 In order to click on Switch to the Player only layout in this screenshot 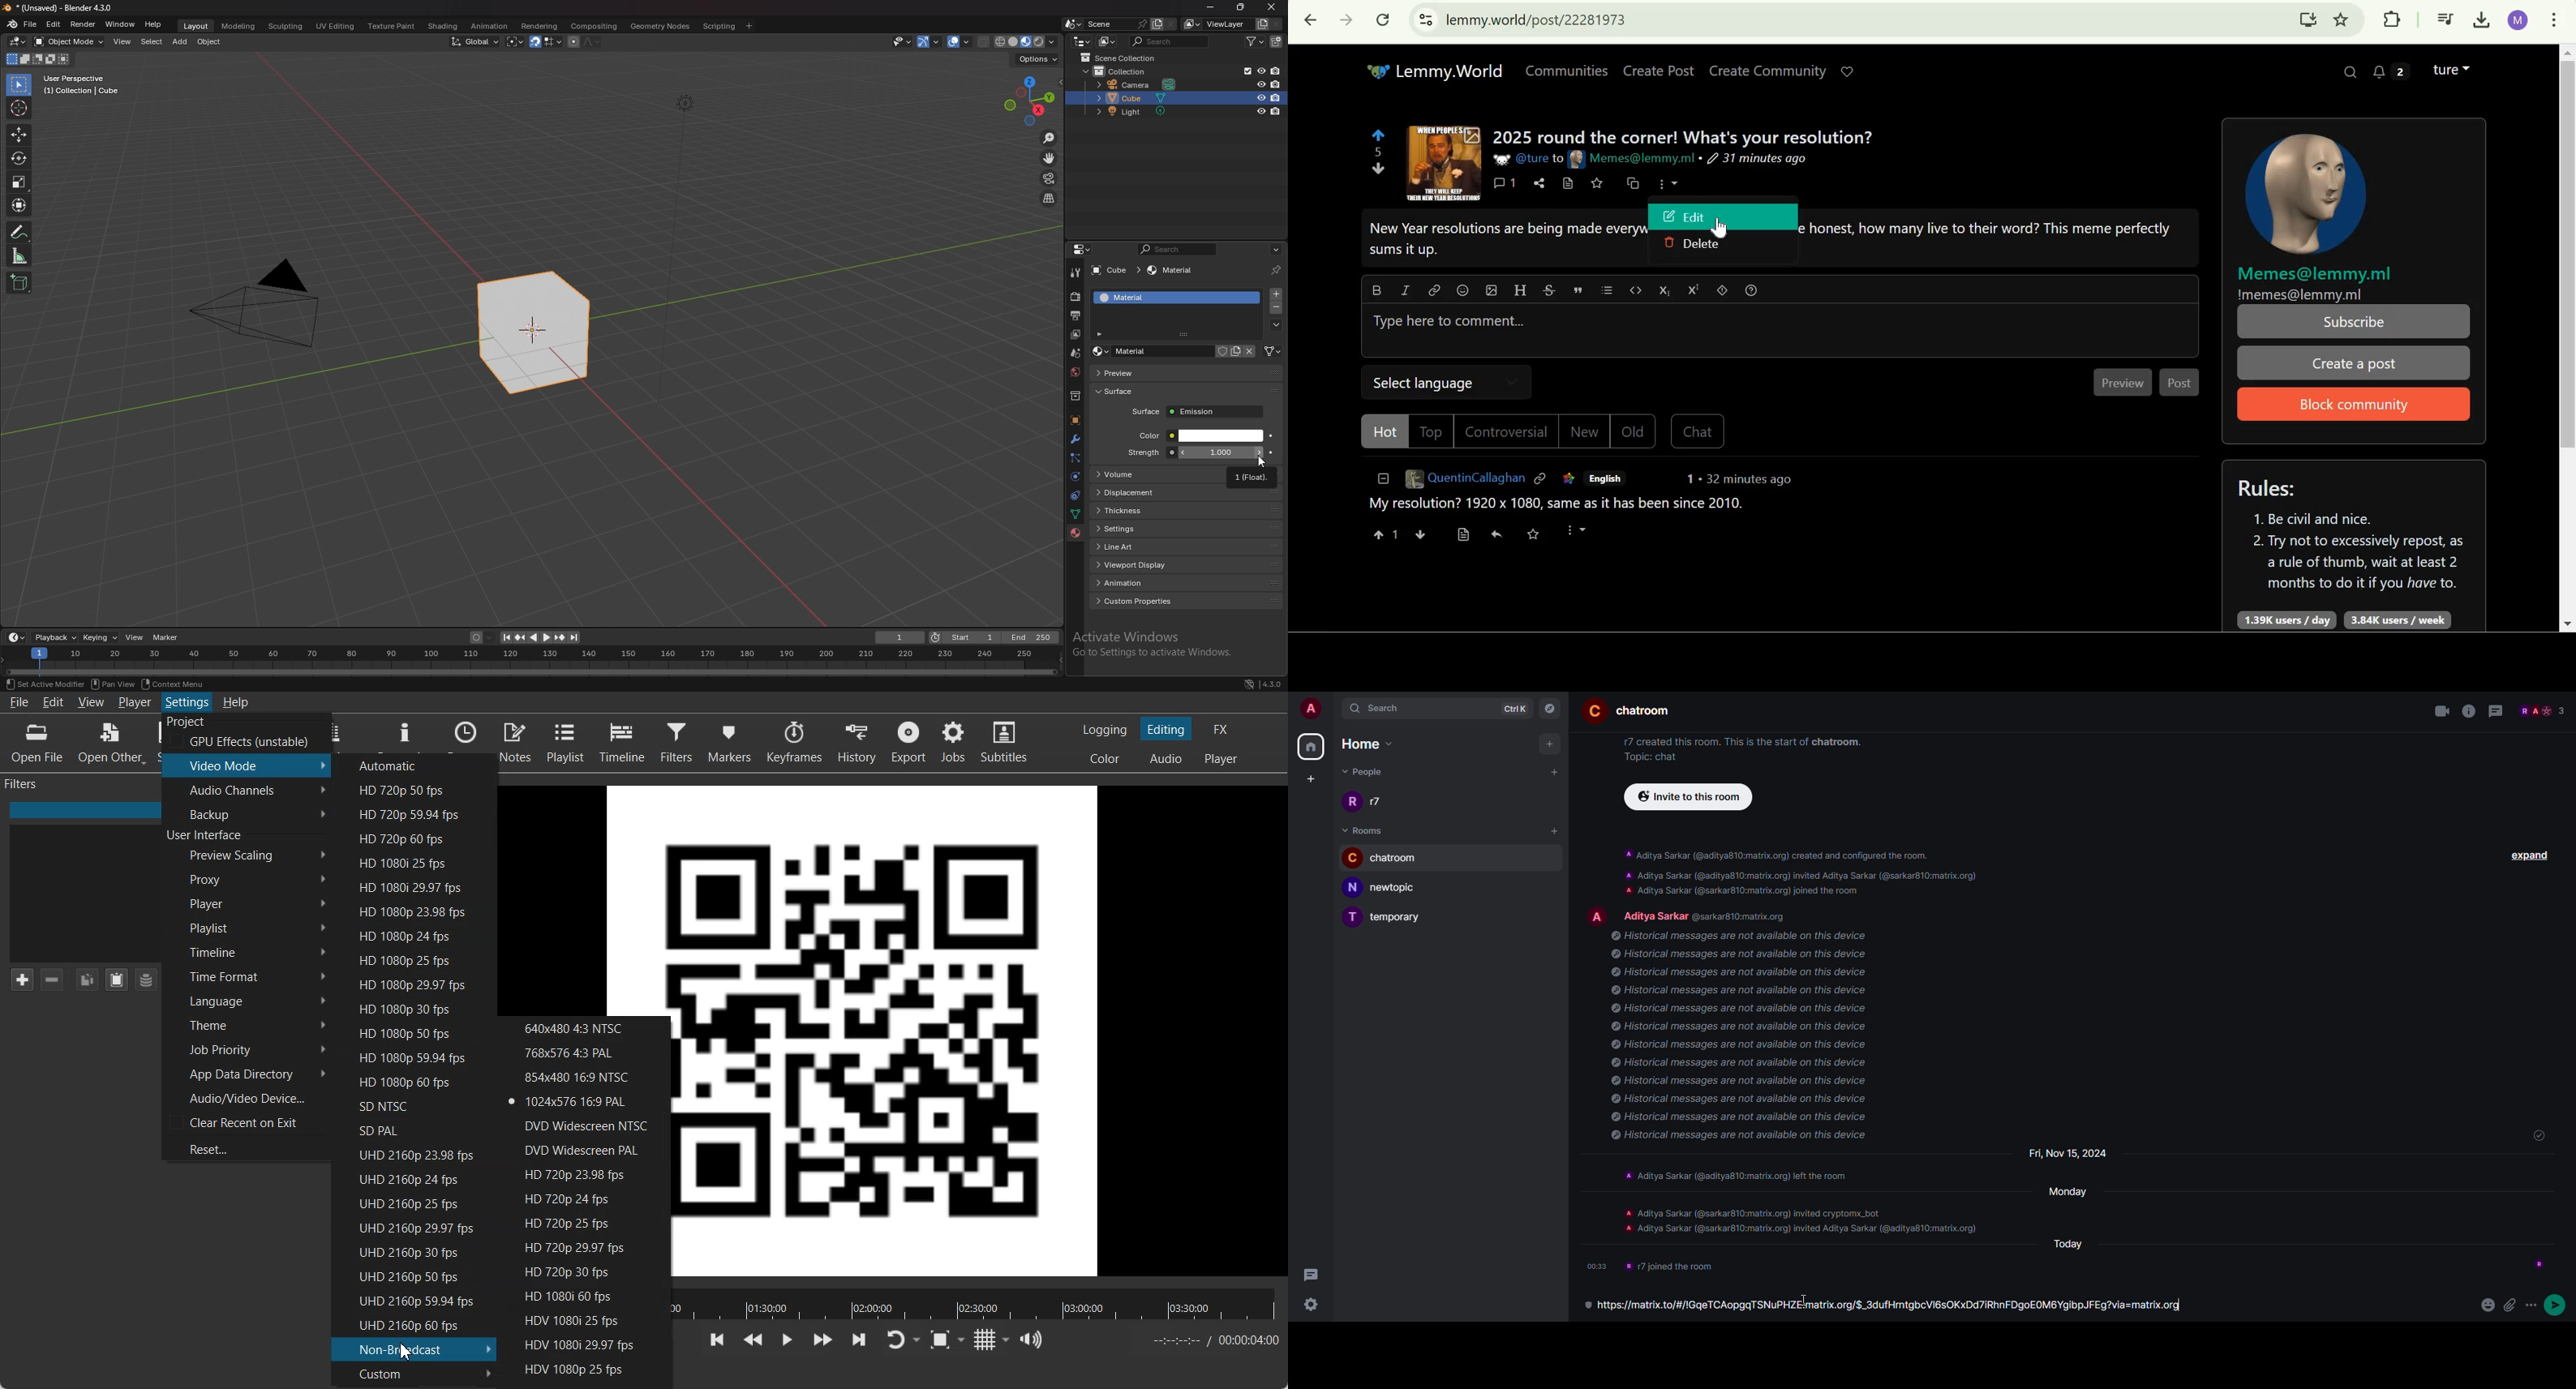, I will do `click(1222, 760)`.